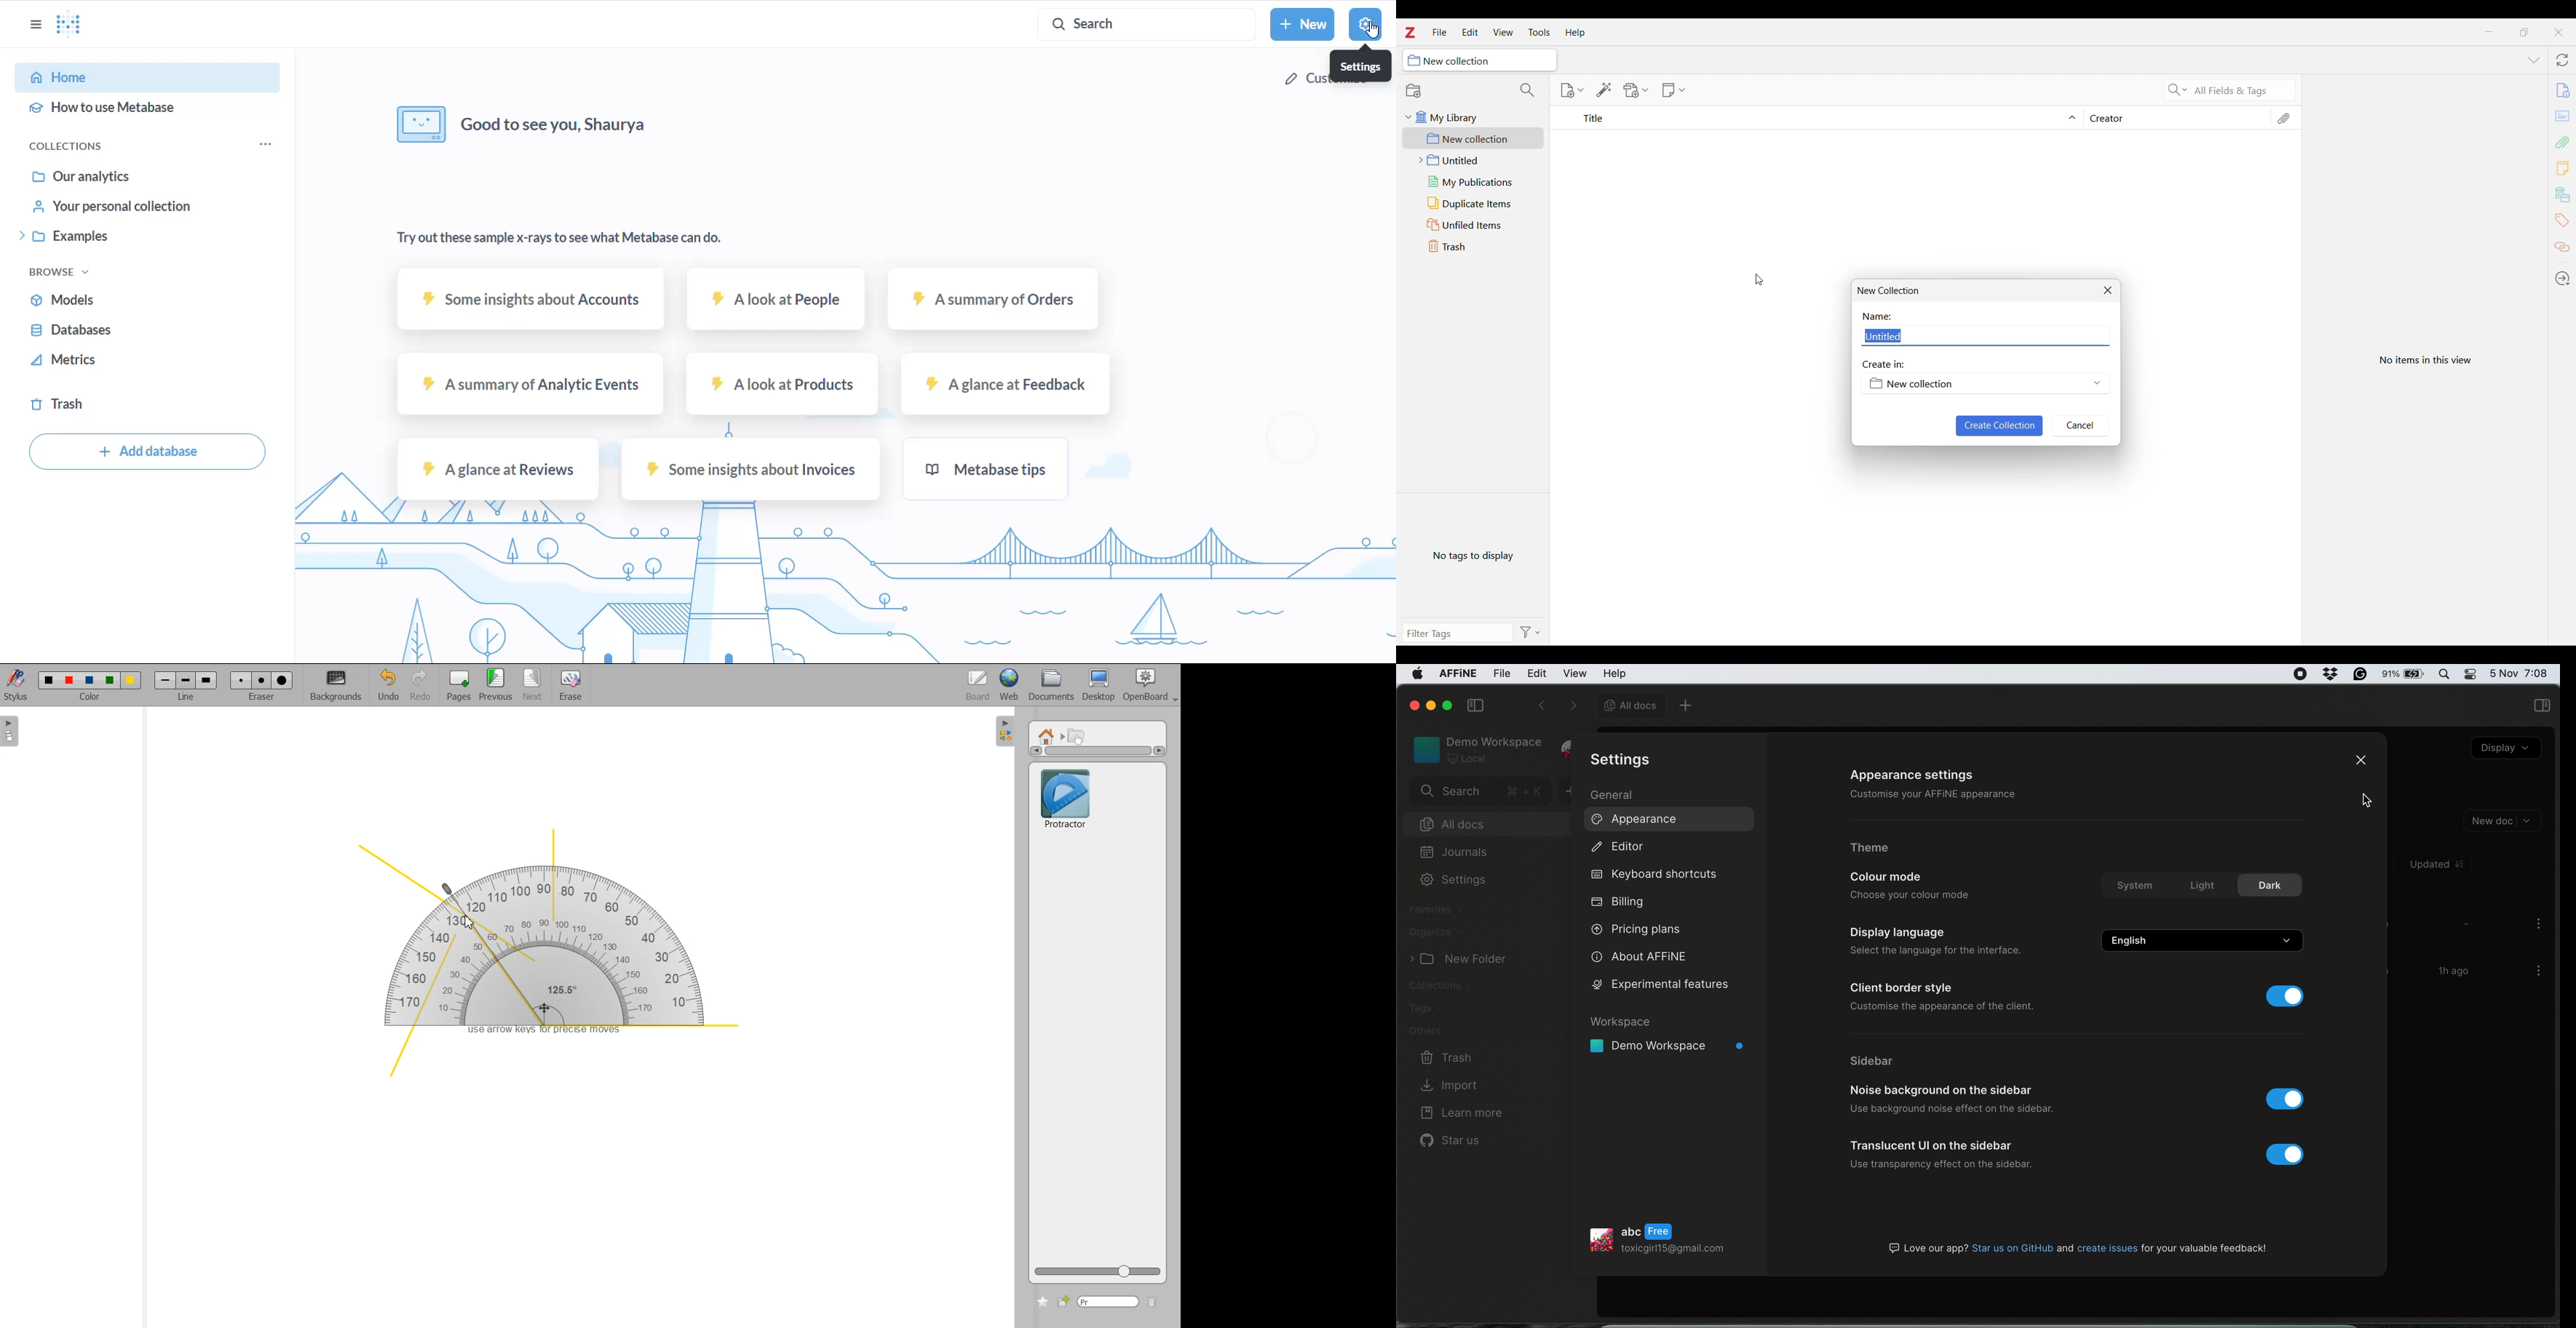 The image size is (2576, 1344). Describe the element at coordinates (2287, 1156) in the screenshot. I see `toggle button` at that location.